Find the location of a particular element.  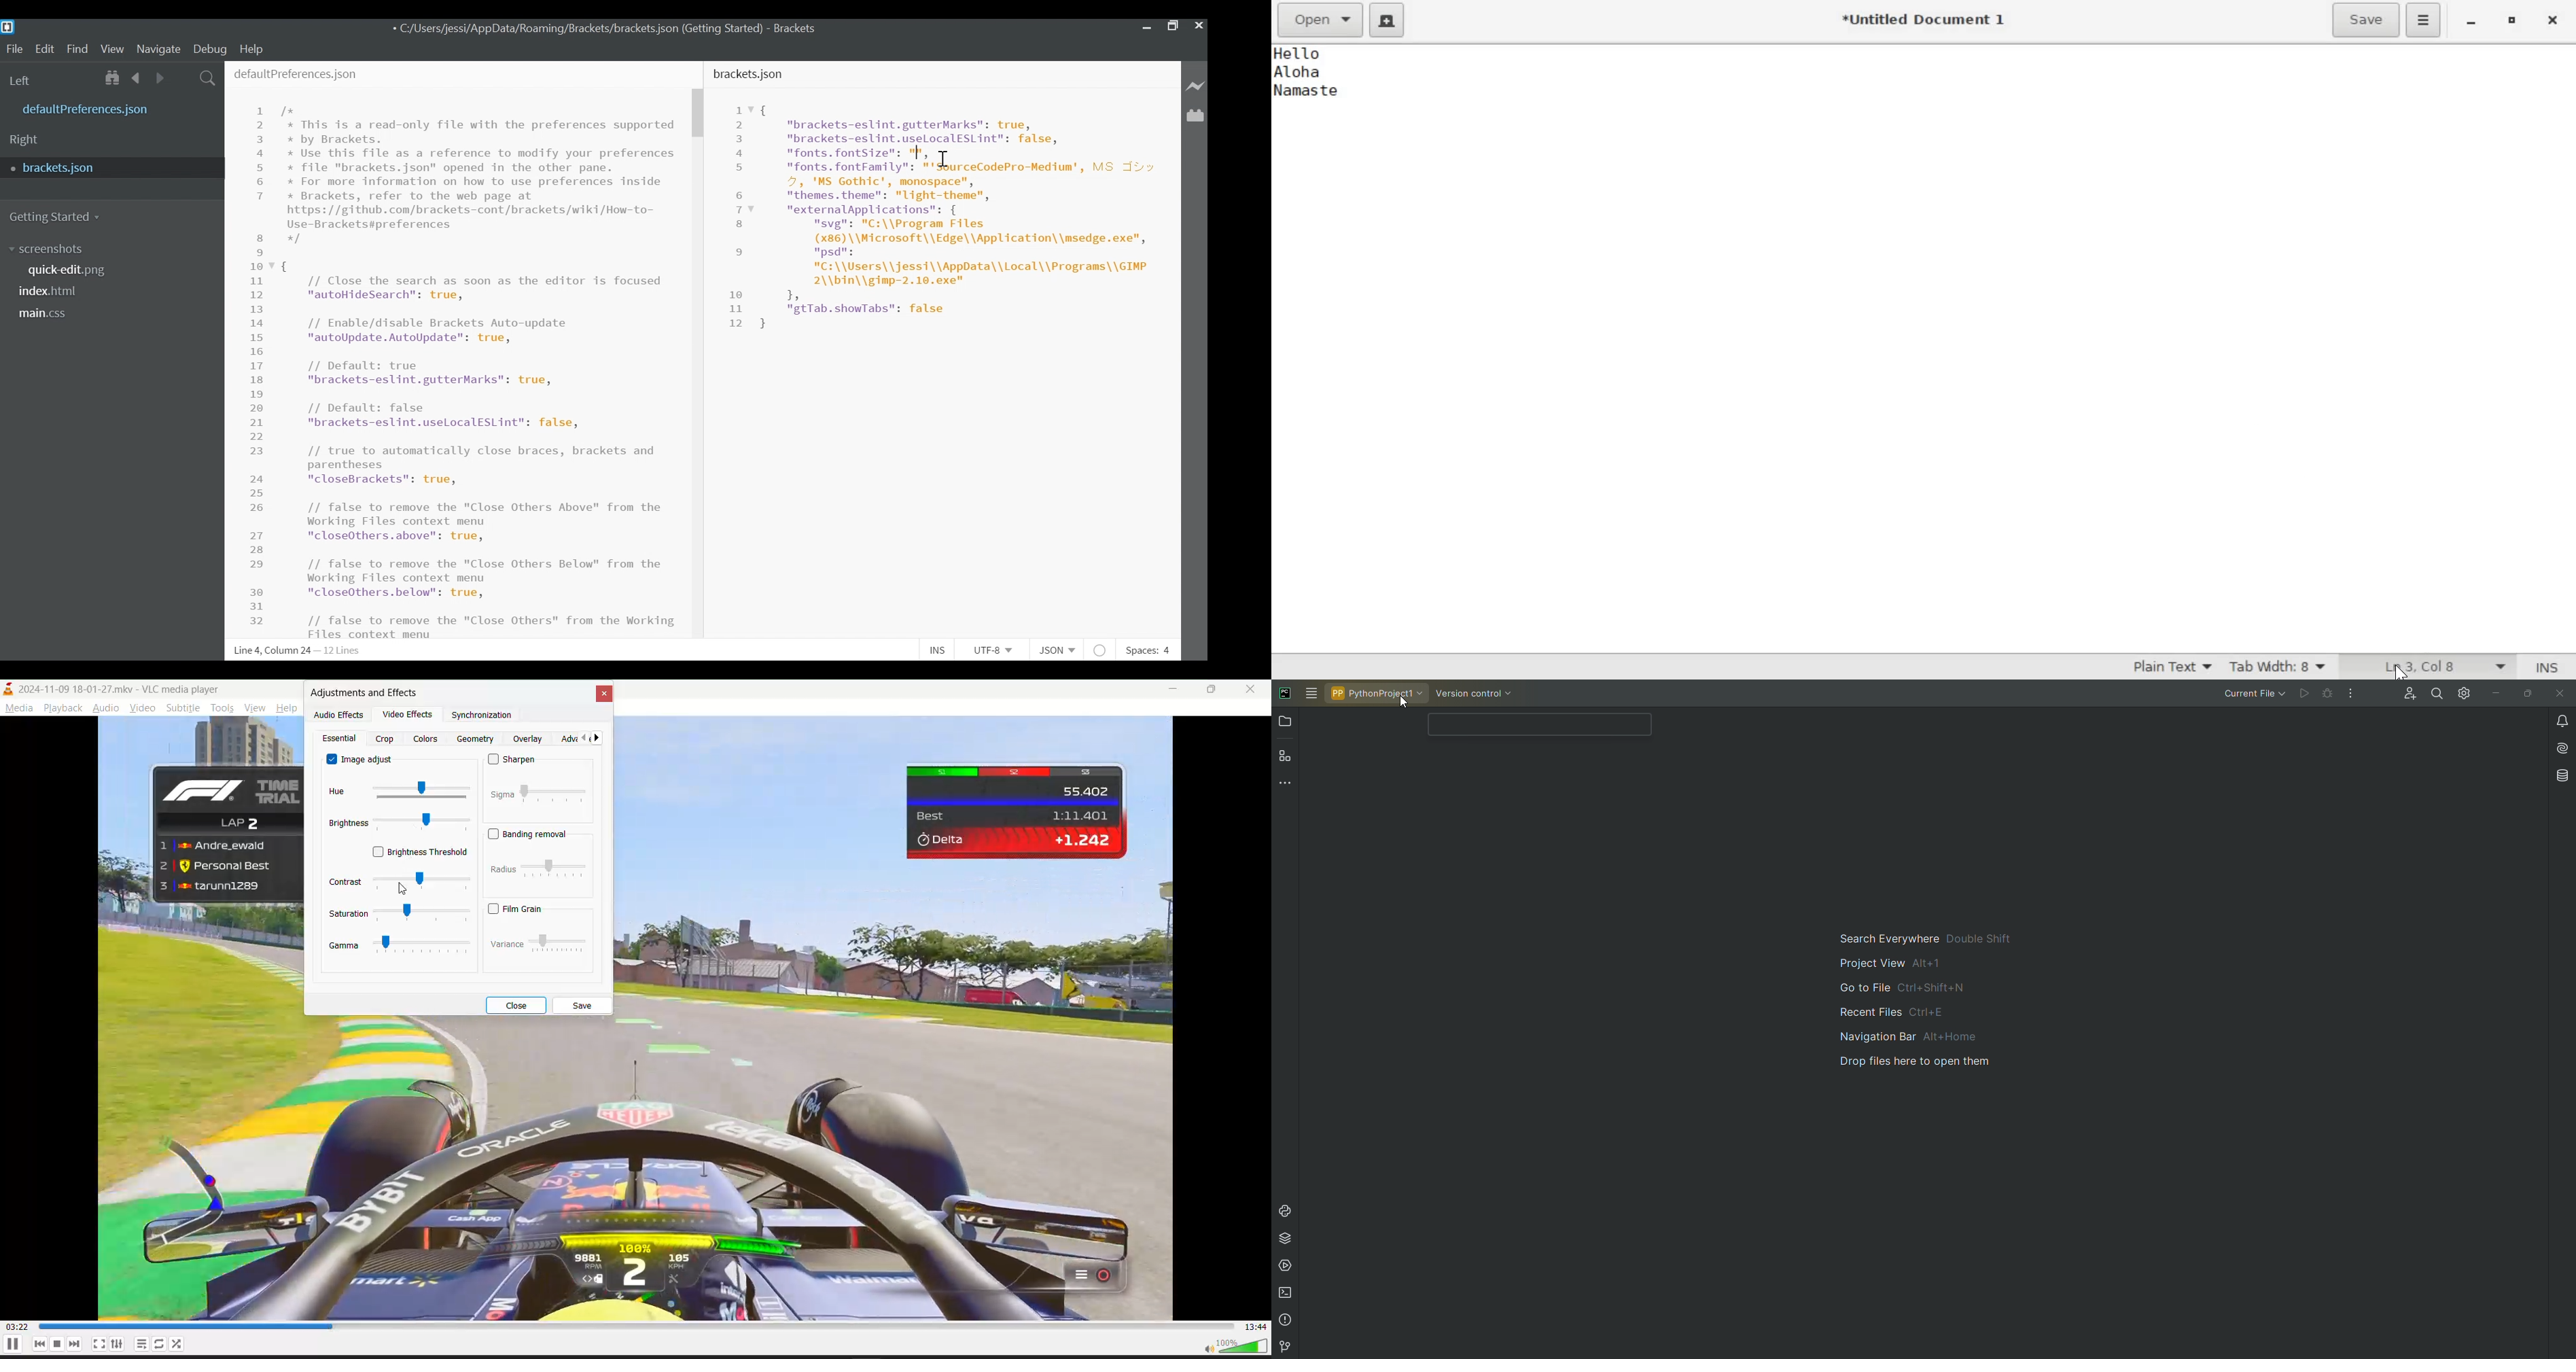

geometry is located at coordinates (476, 739).